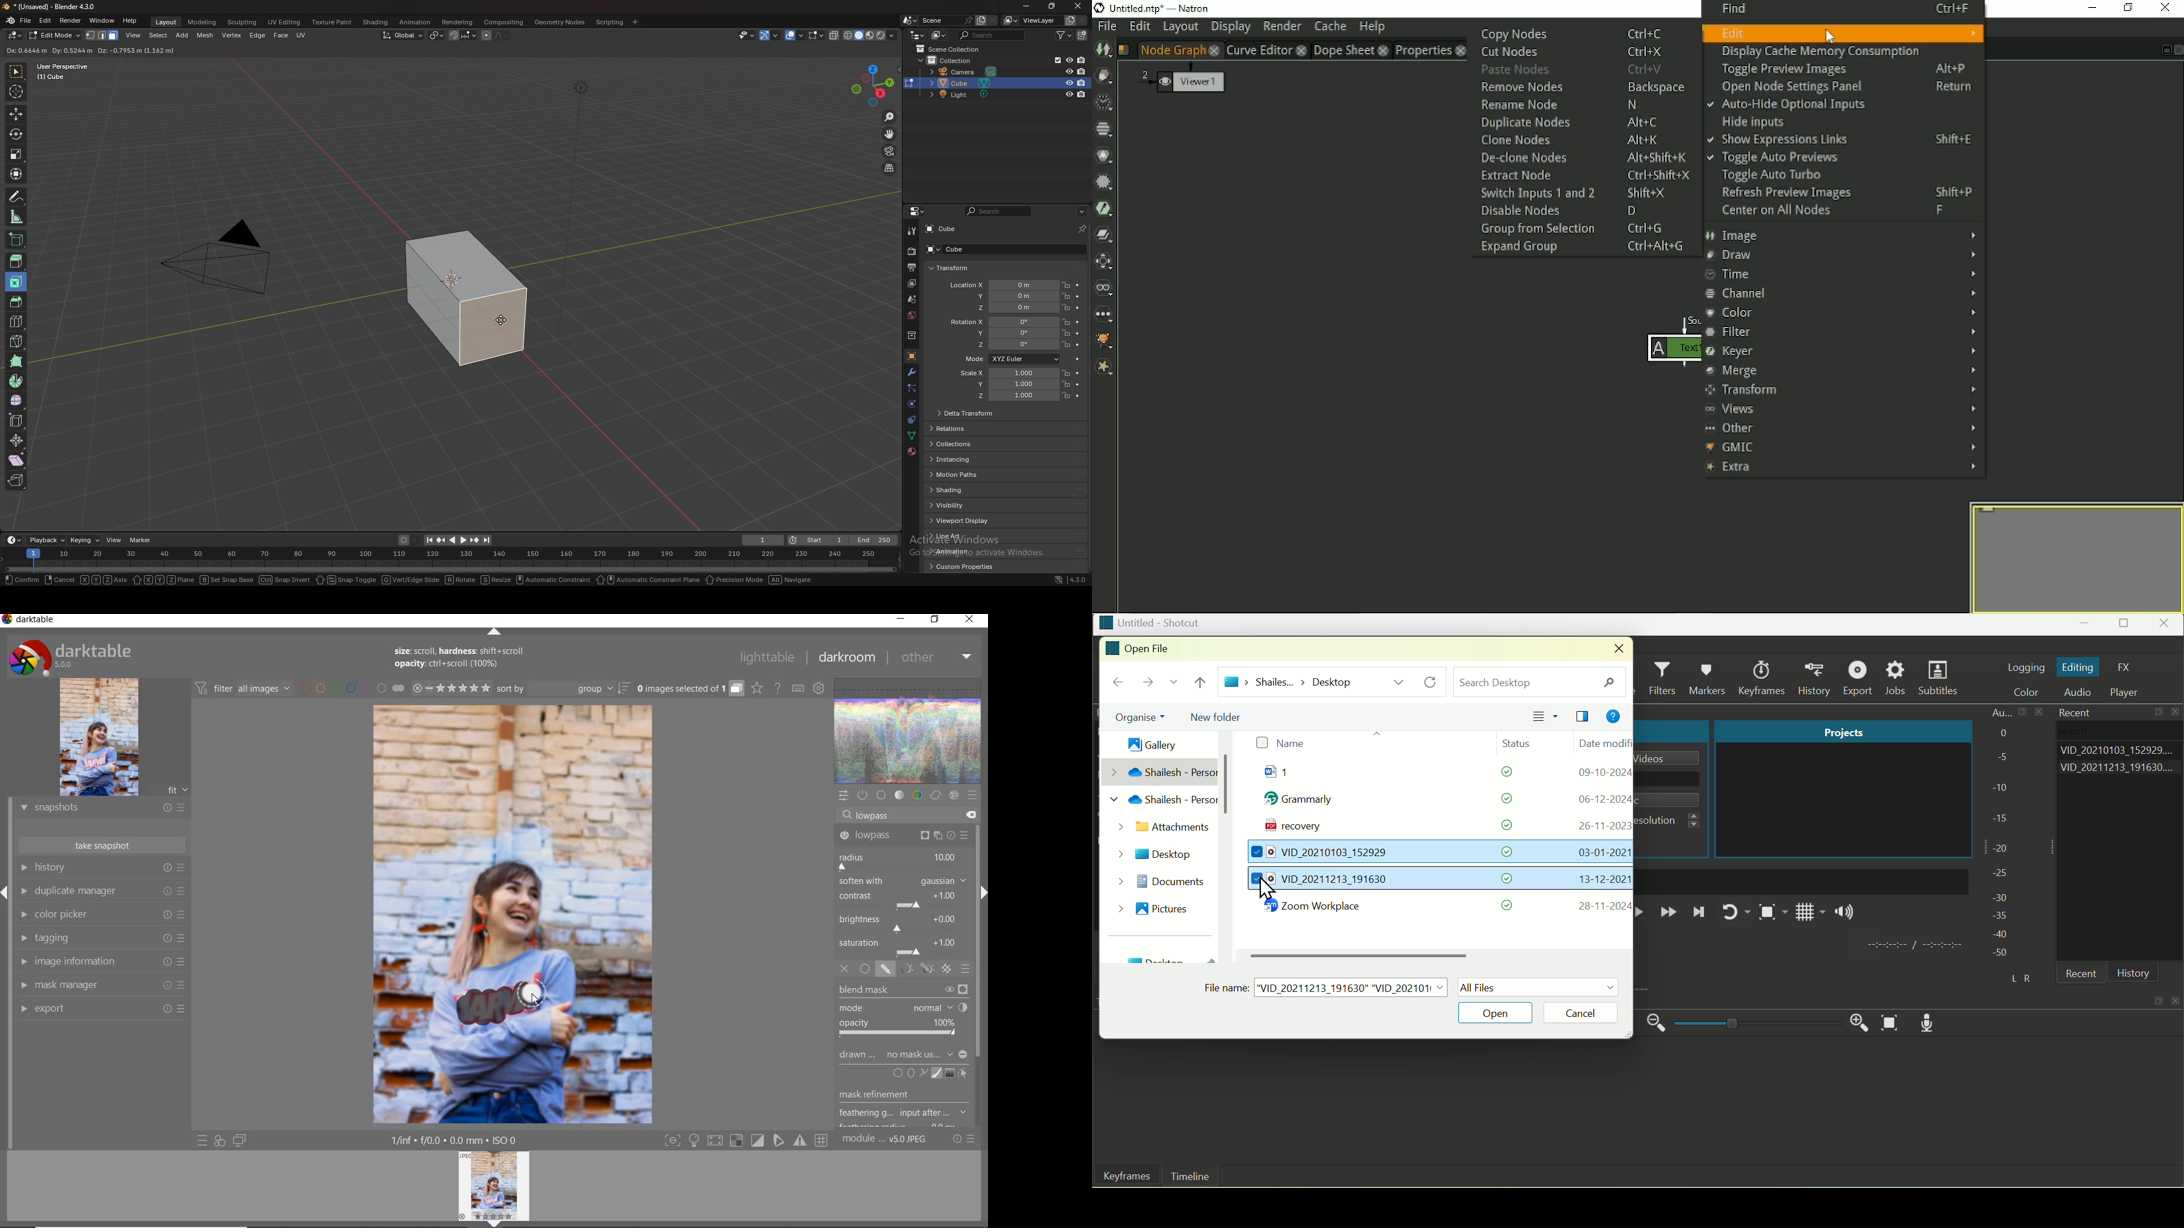 The width and height of the screenshot is (2184, 1232). What do you see at coordinates (15, 481) in the screenshot?
I see `rip region` at bounding box center [15, 481].